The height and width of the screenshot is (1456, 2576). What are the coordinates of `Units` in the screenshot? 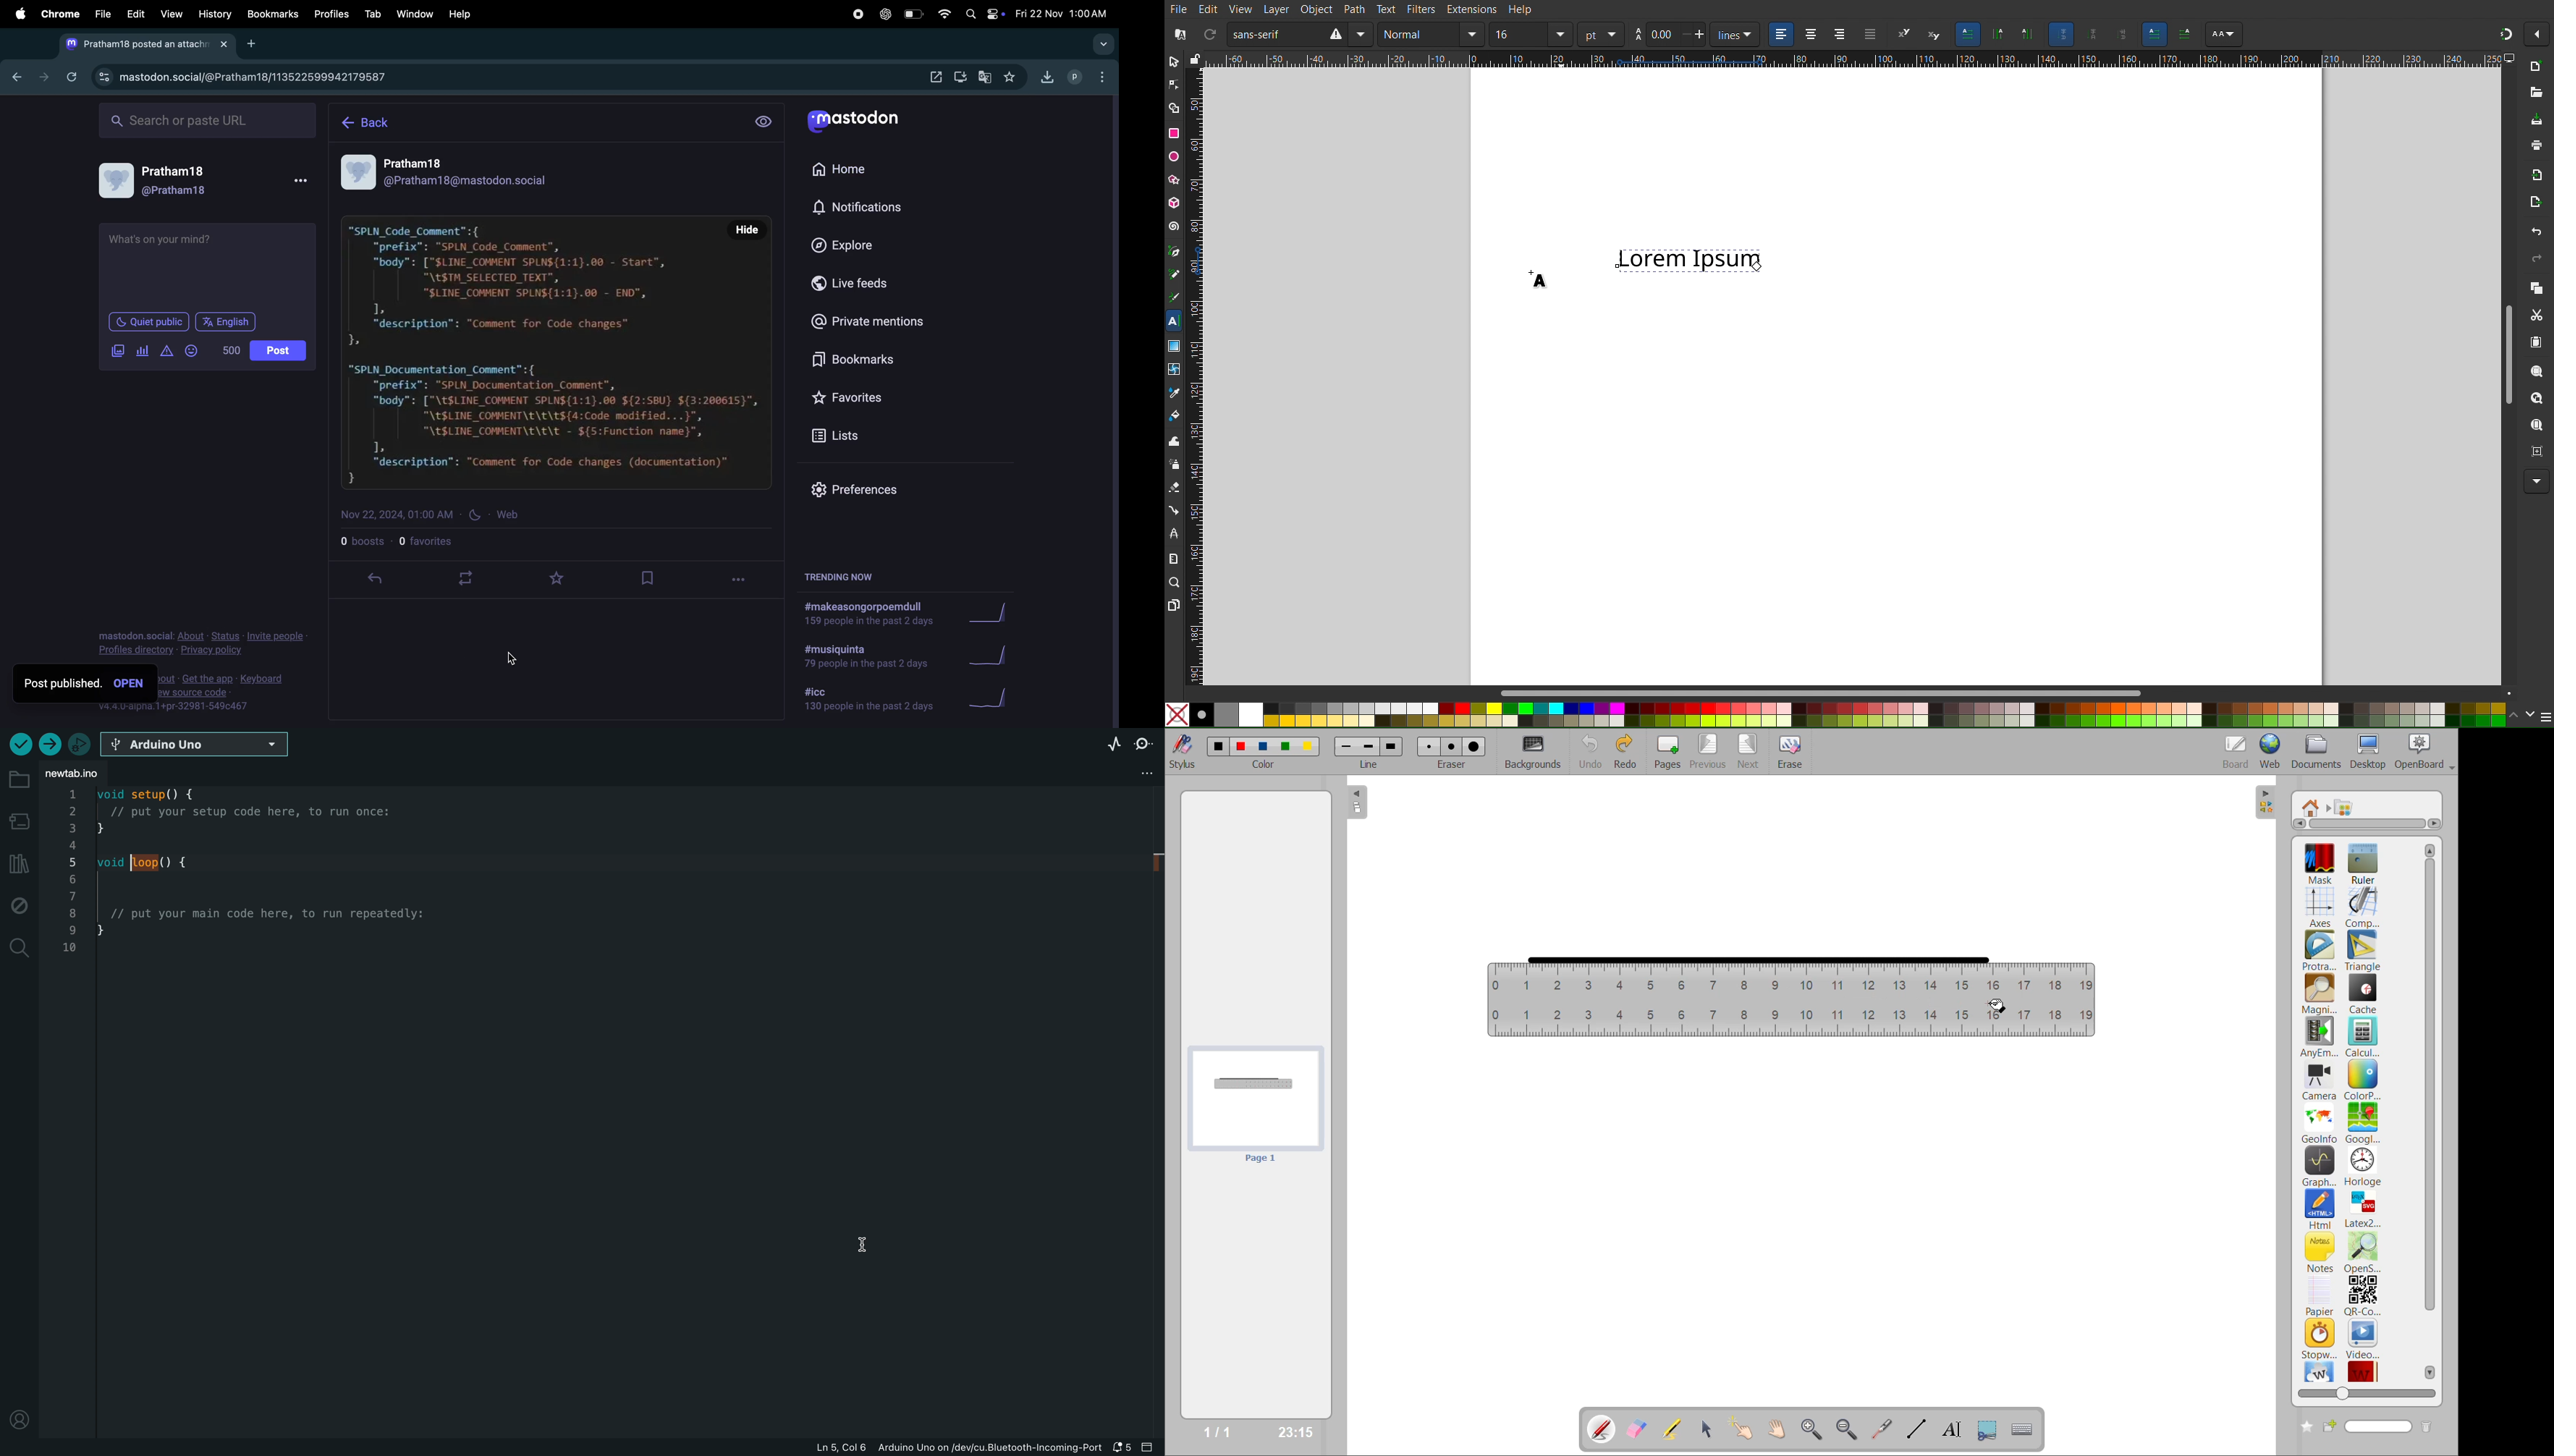 It's located at (1967, 34).